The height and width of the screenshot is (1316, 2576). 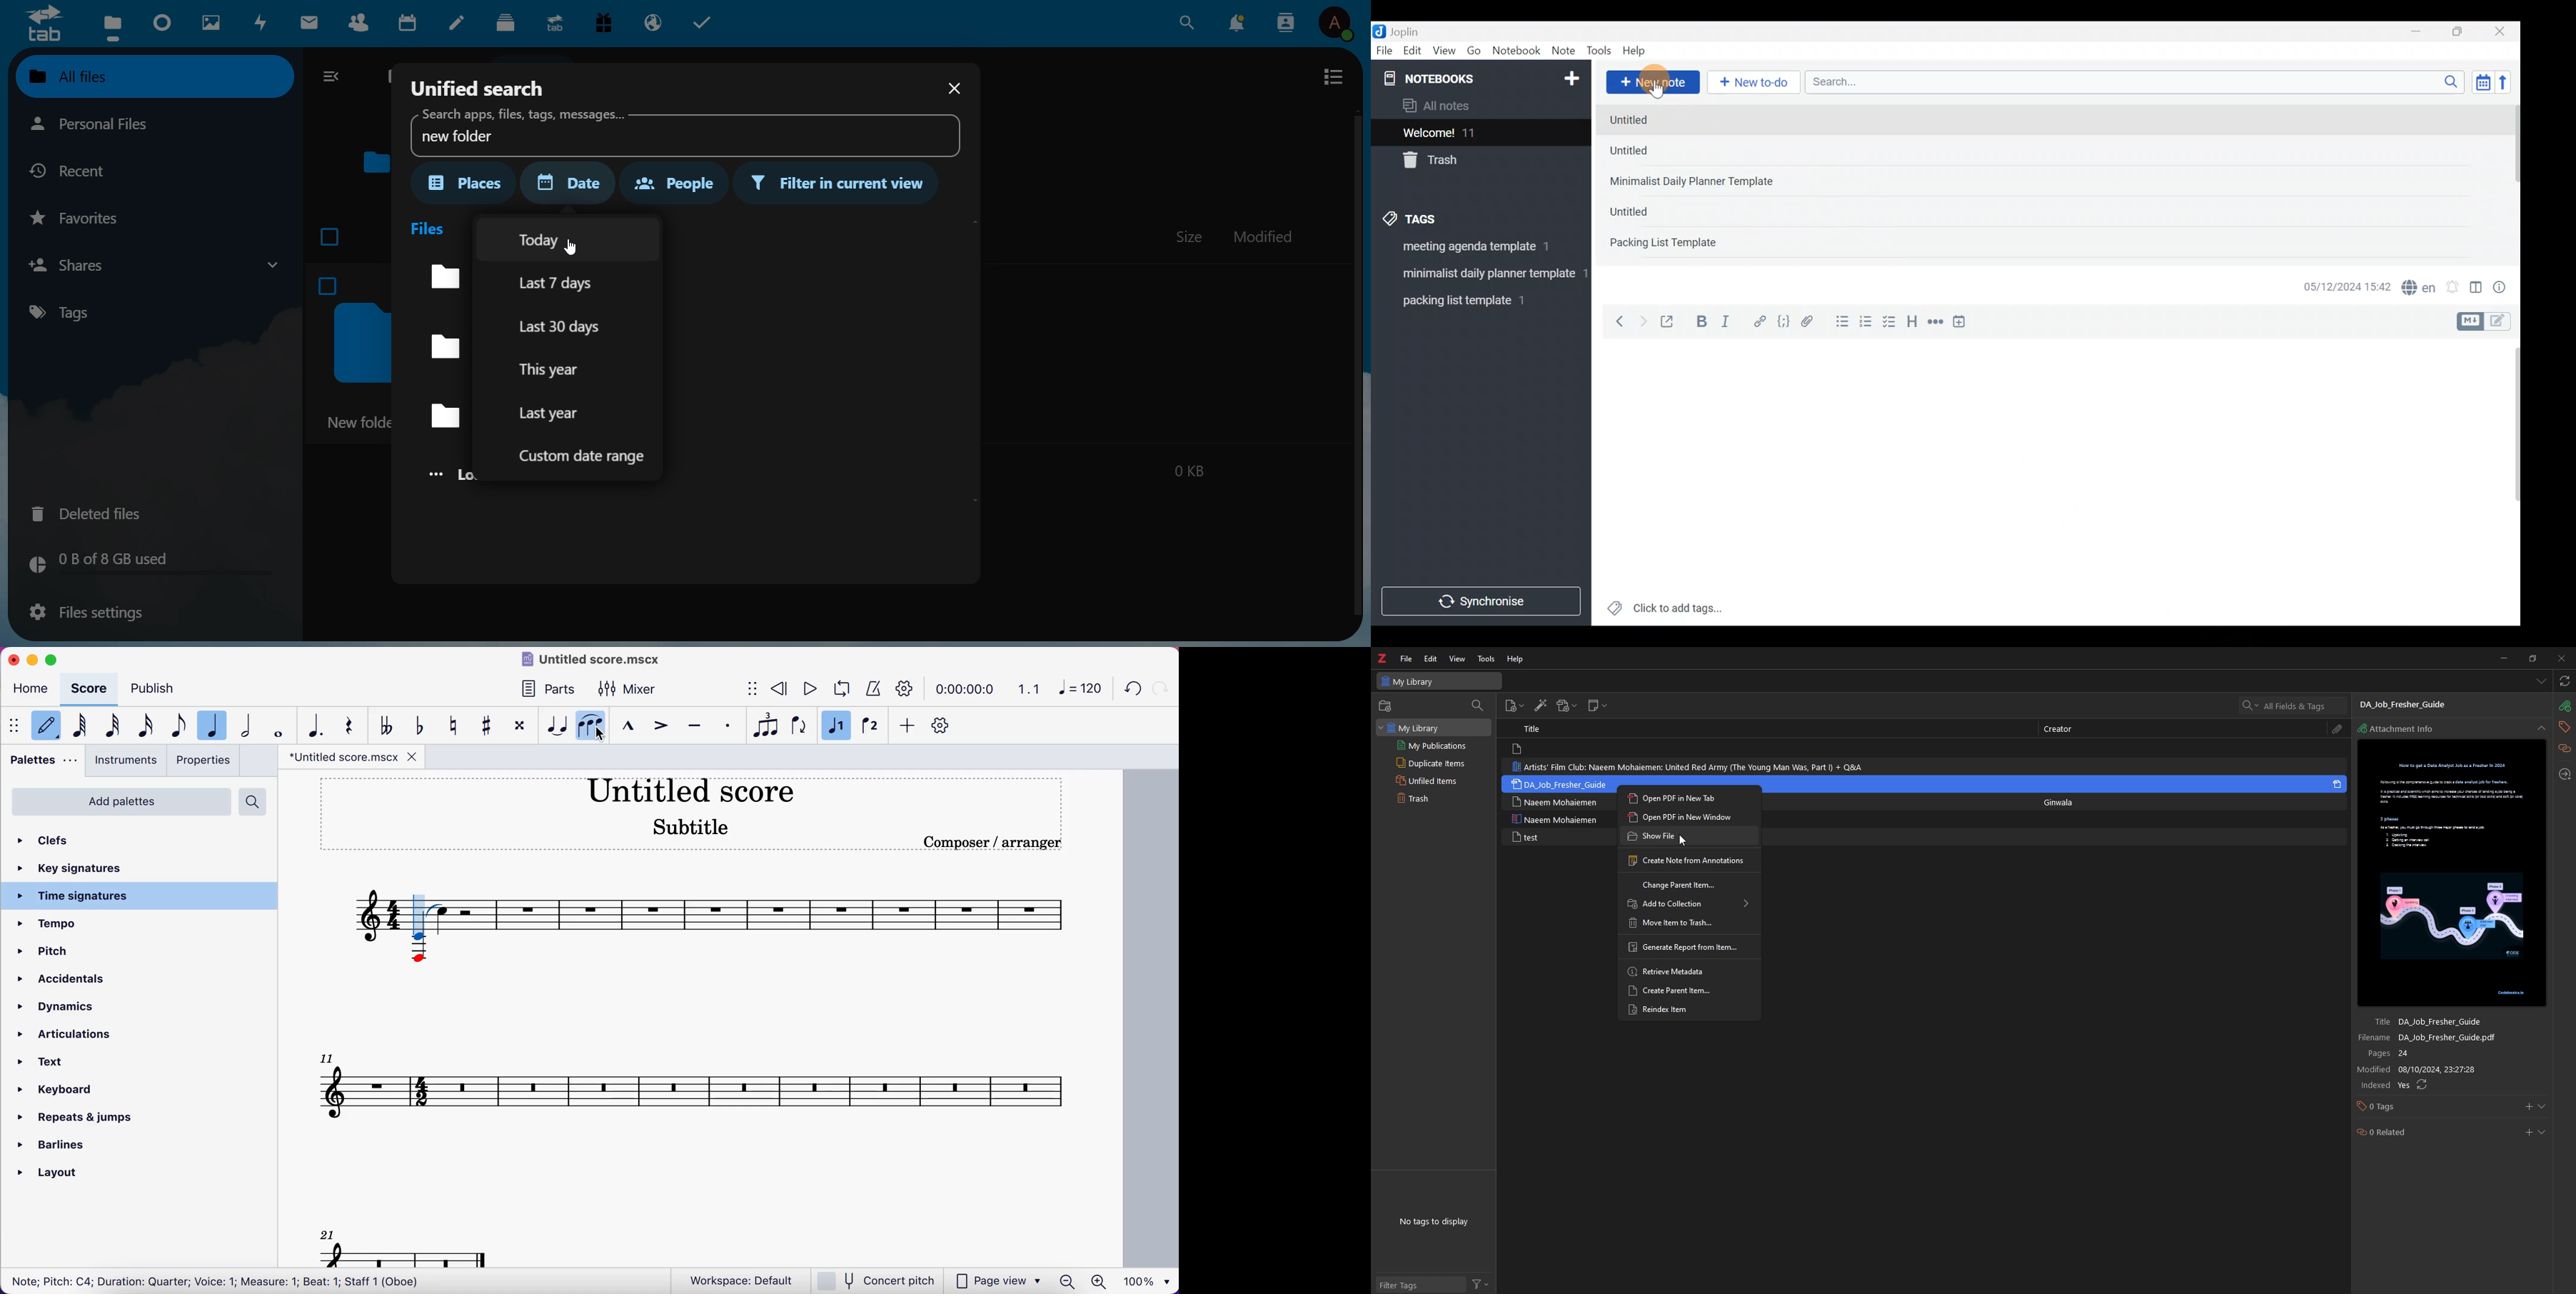 I want to click on new note, so click(x=1598, y=705).